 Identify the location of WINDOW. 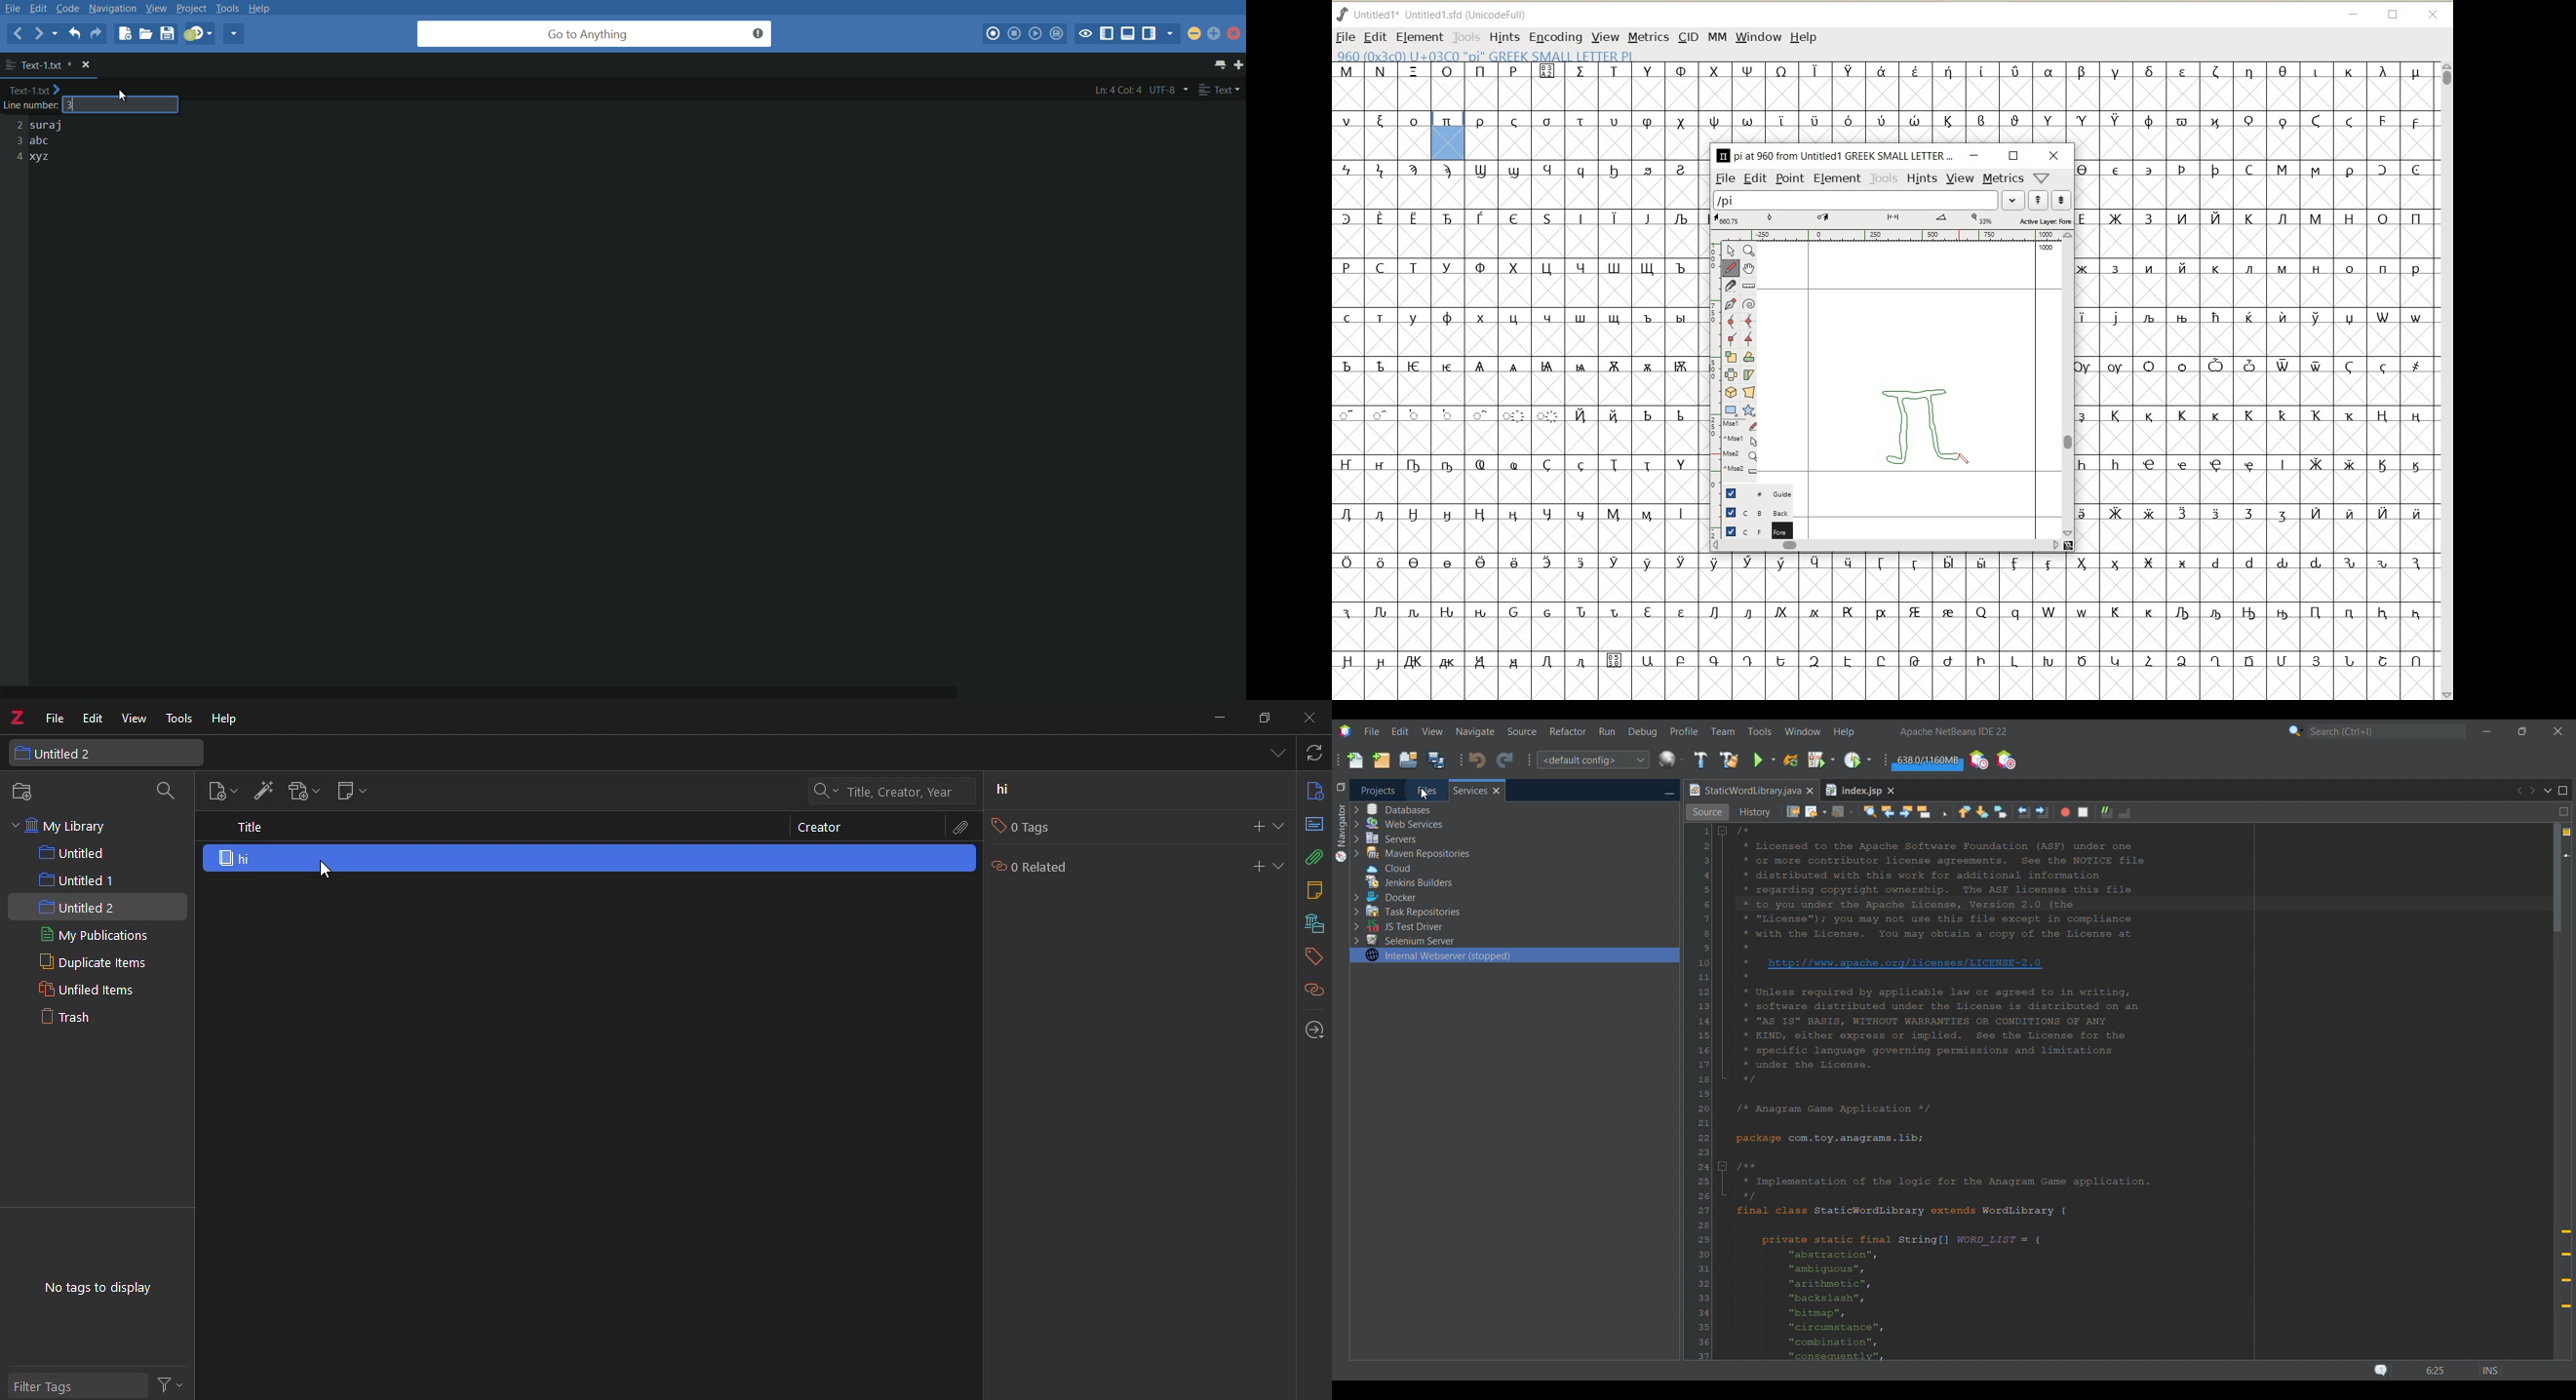
(1758, 36).